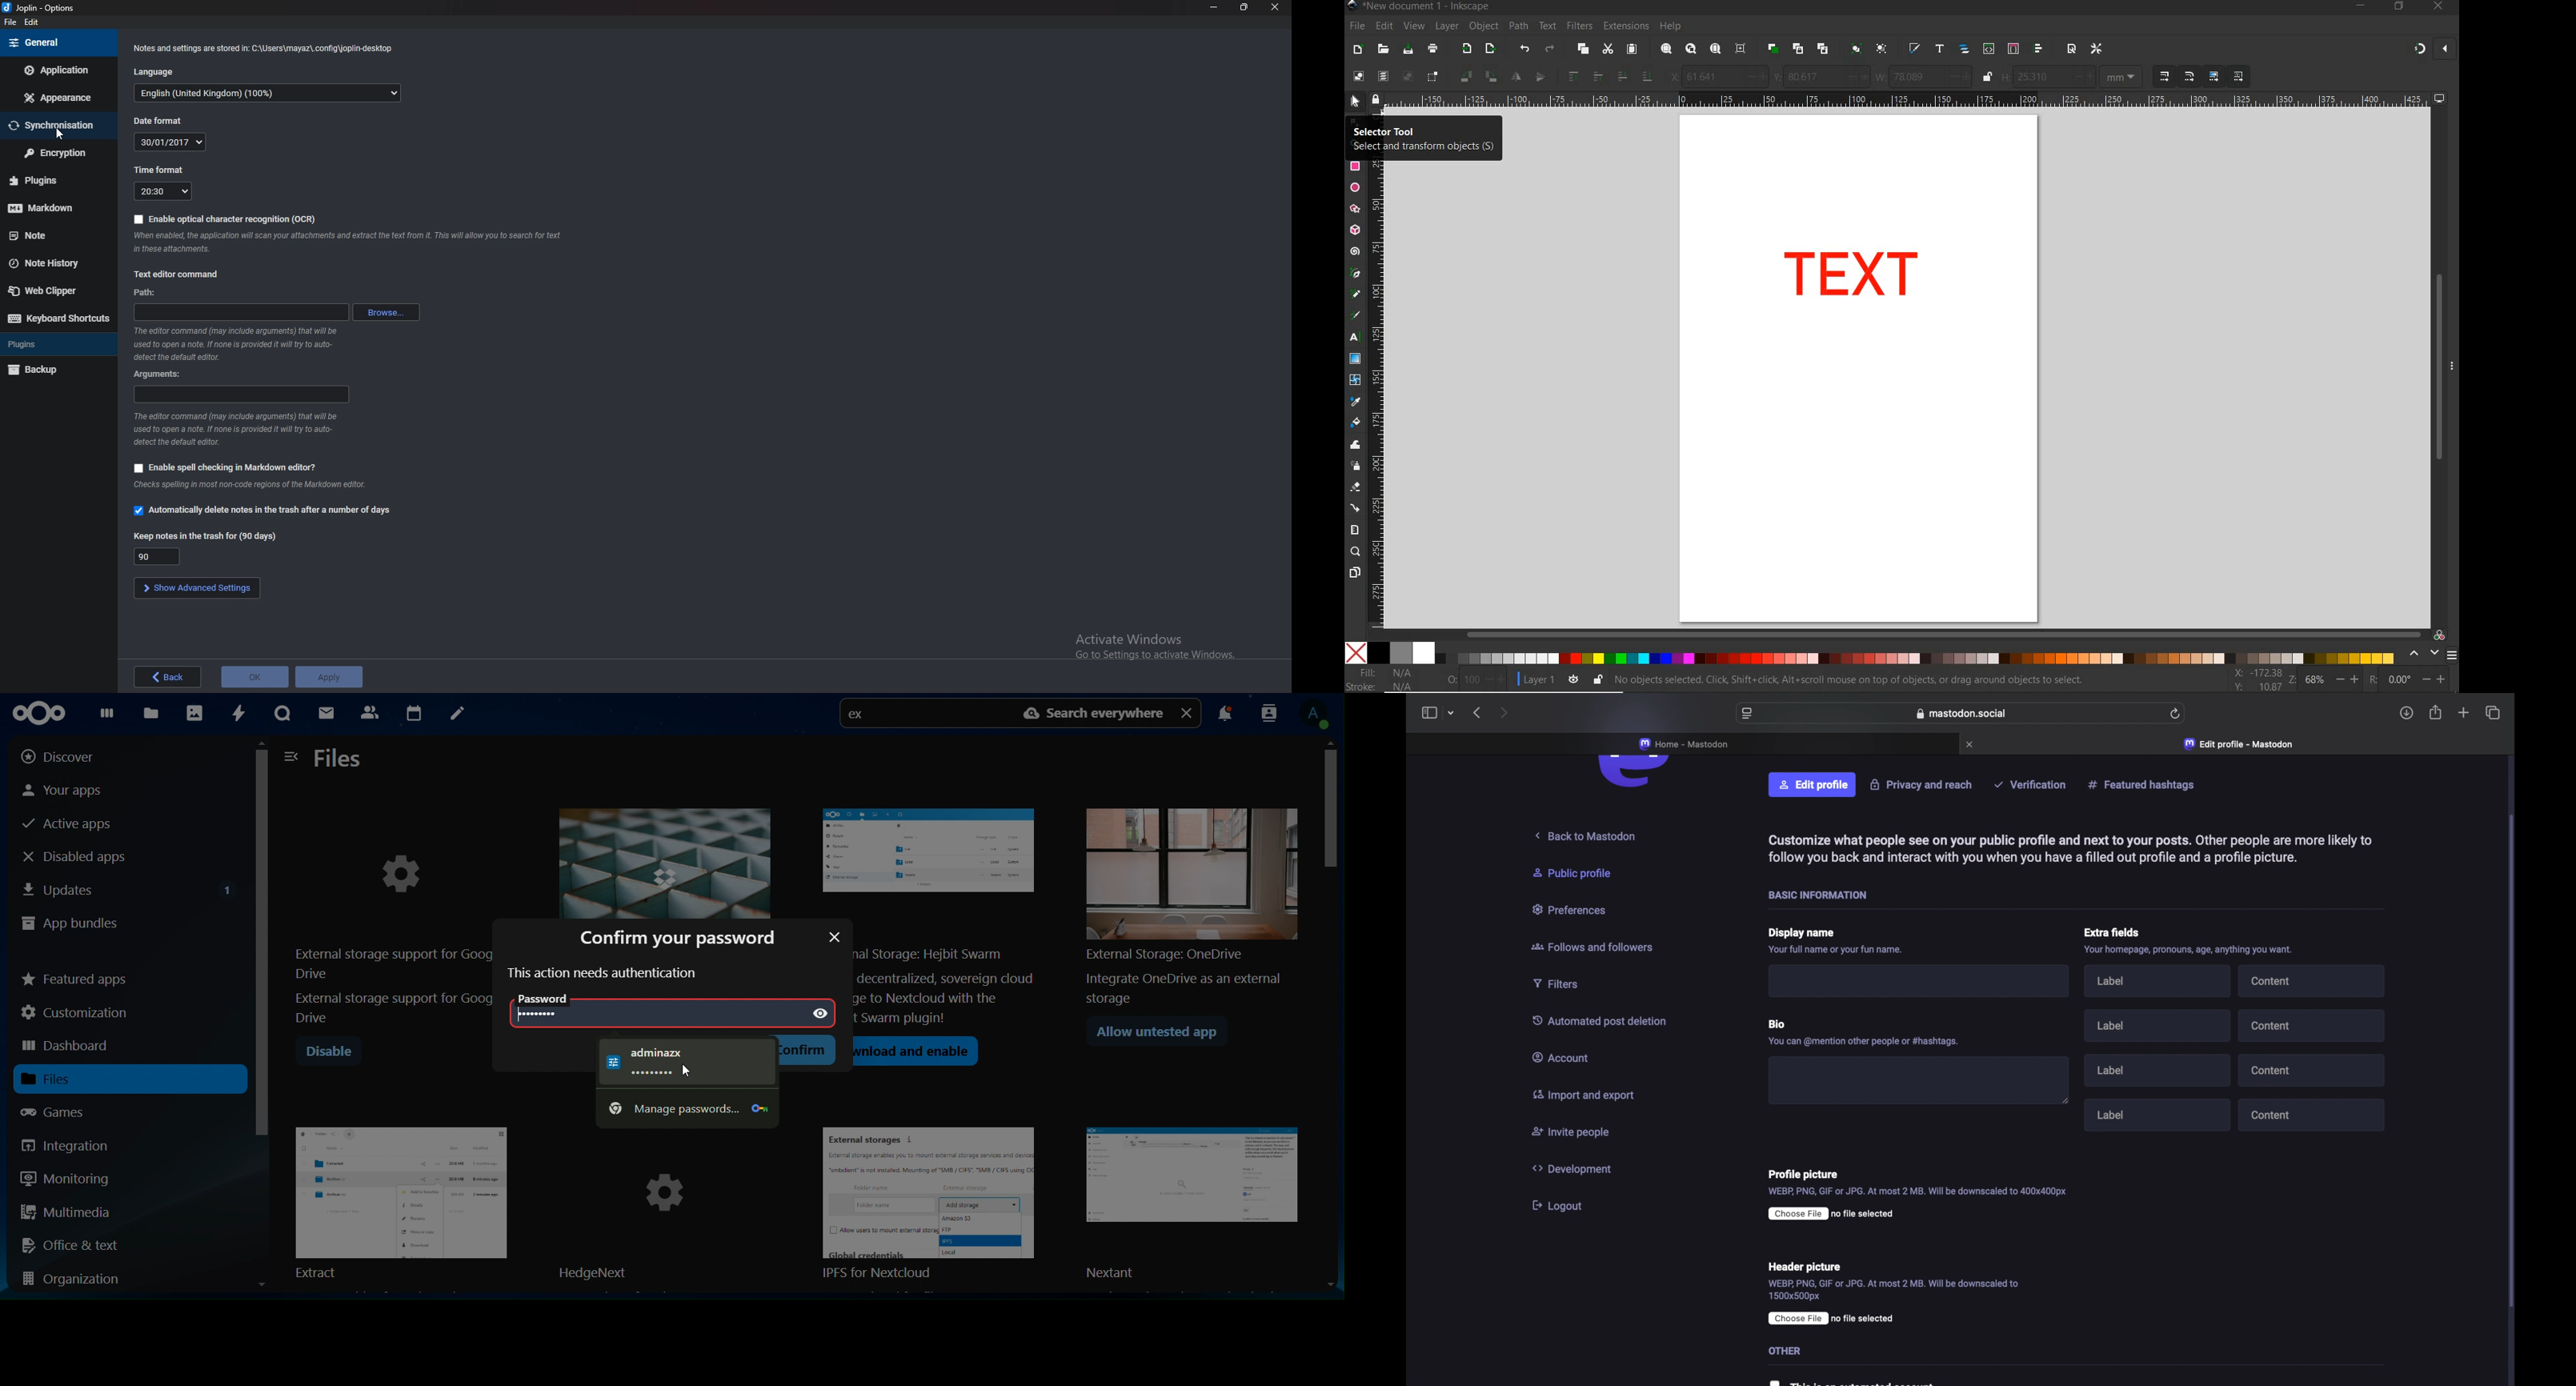  What do you see at coordinates (1355, 530) in the screenshot?
I see `measure tool` at bounding box center [1355, 530].